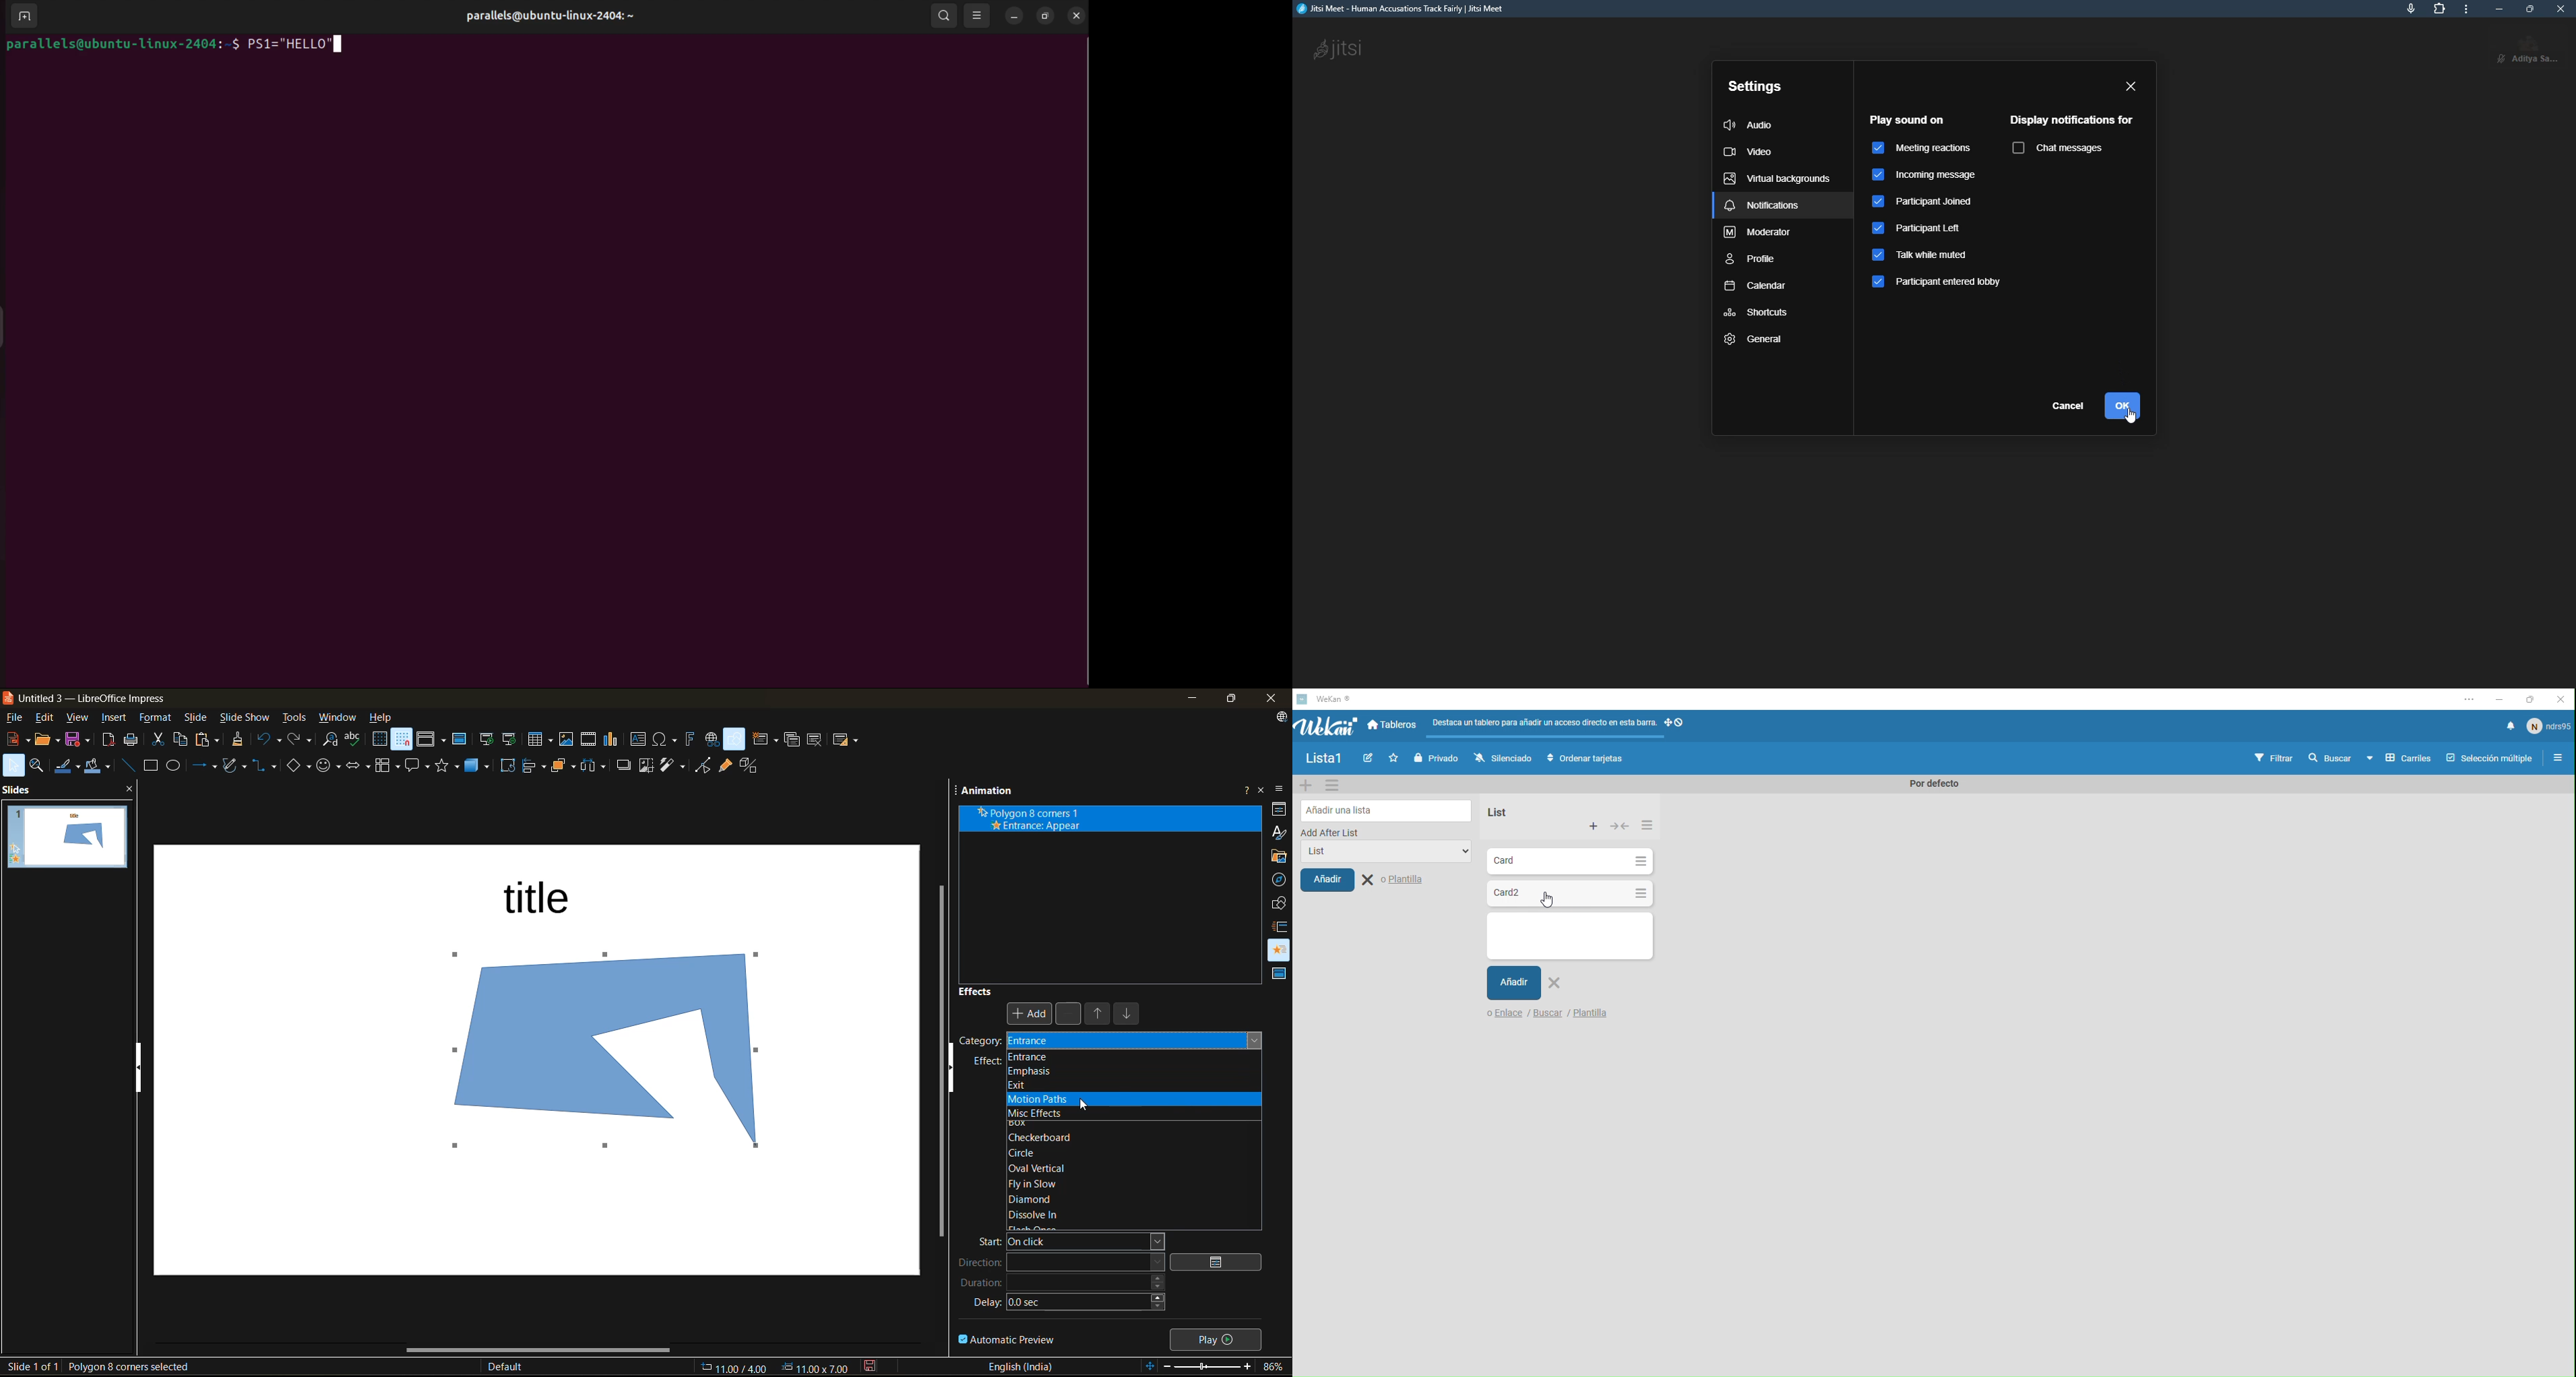 The image size is (2576, 1400). I want to click on add after list, so click(1371, 833).